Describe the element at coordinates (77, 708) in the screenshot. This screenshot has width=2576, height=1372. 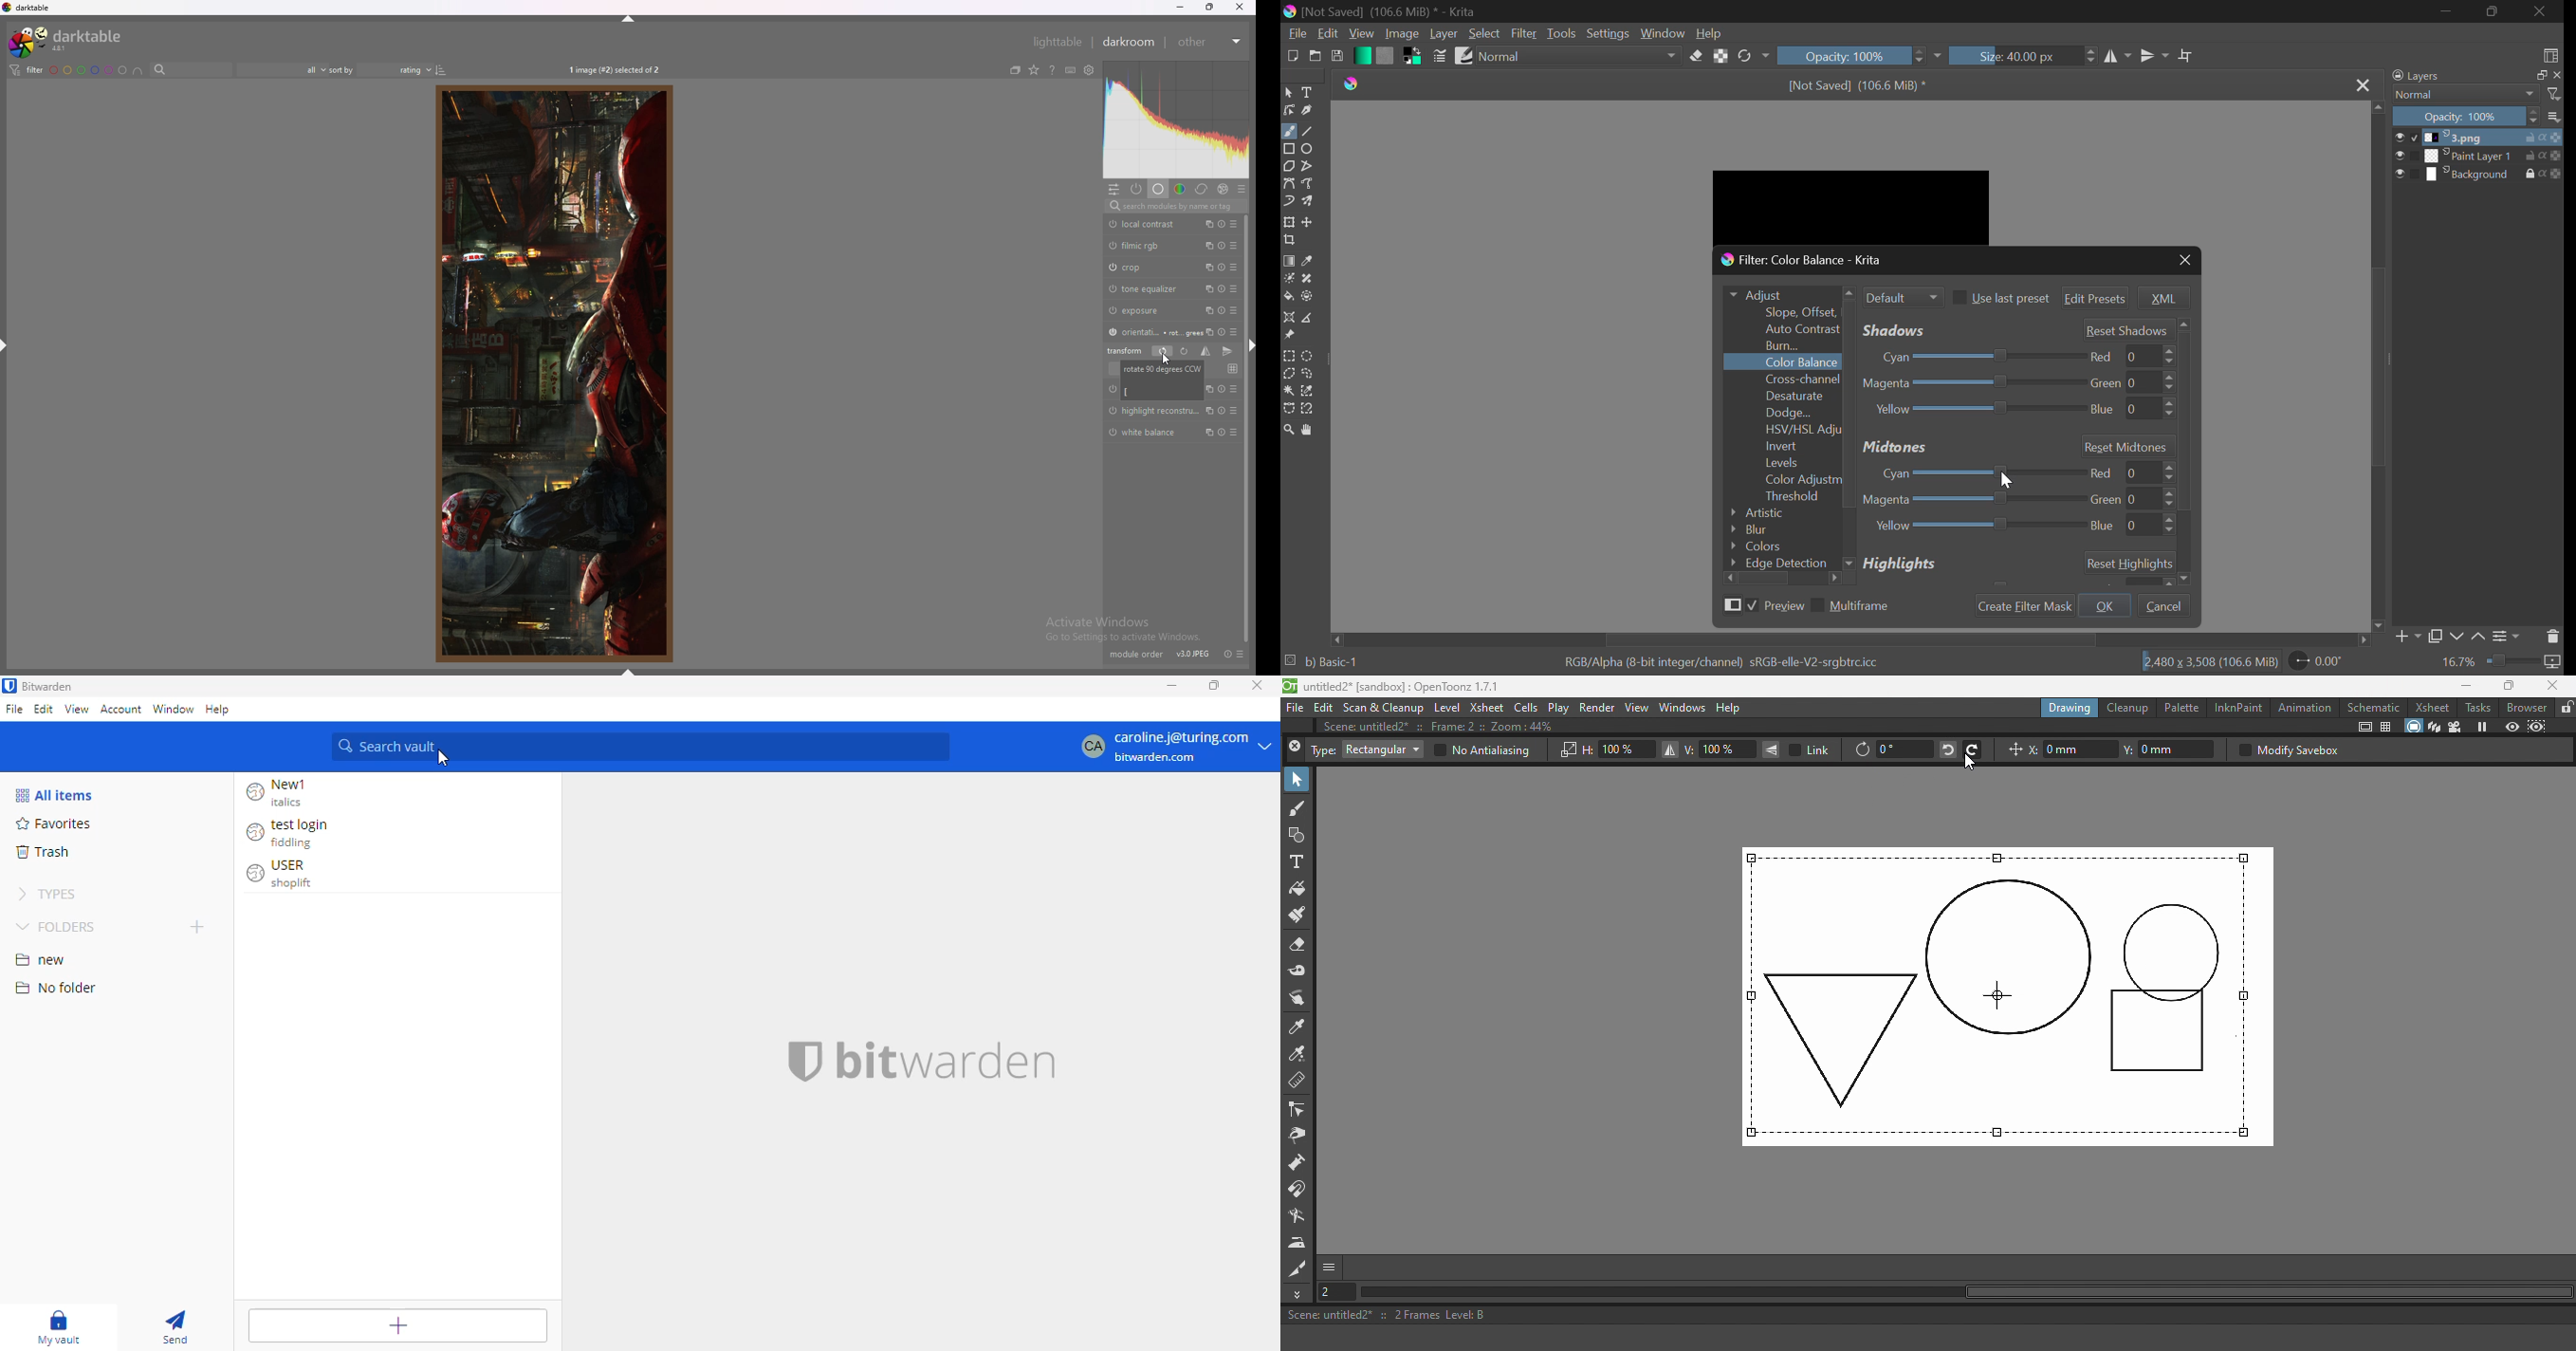
I see `view` at that location.